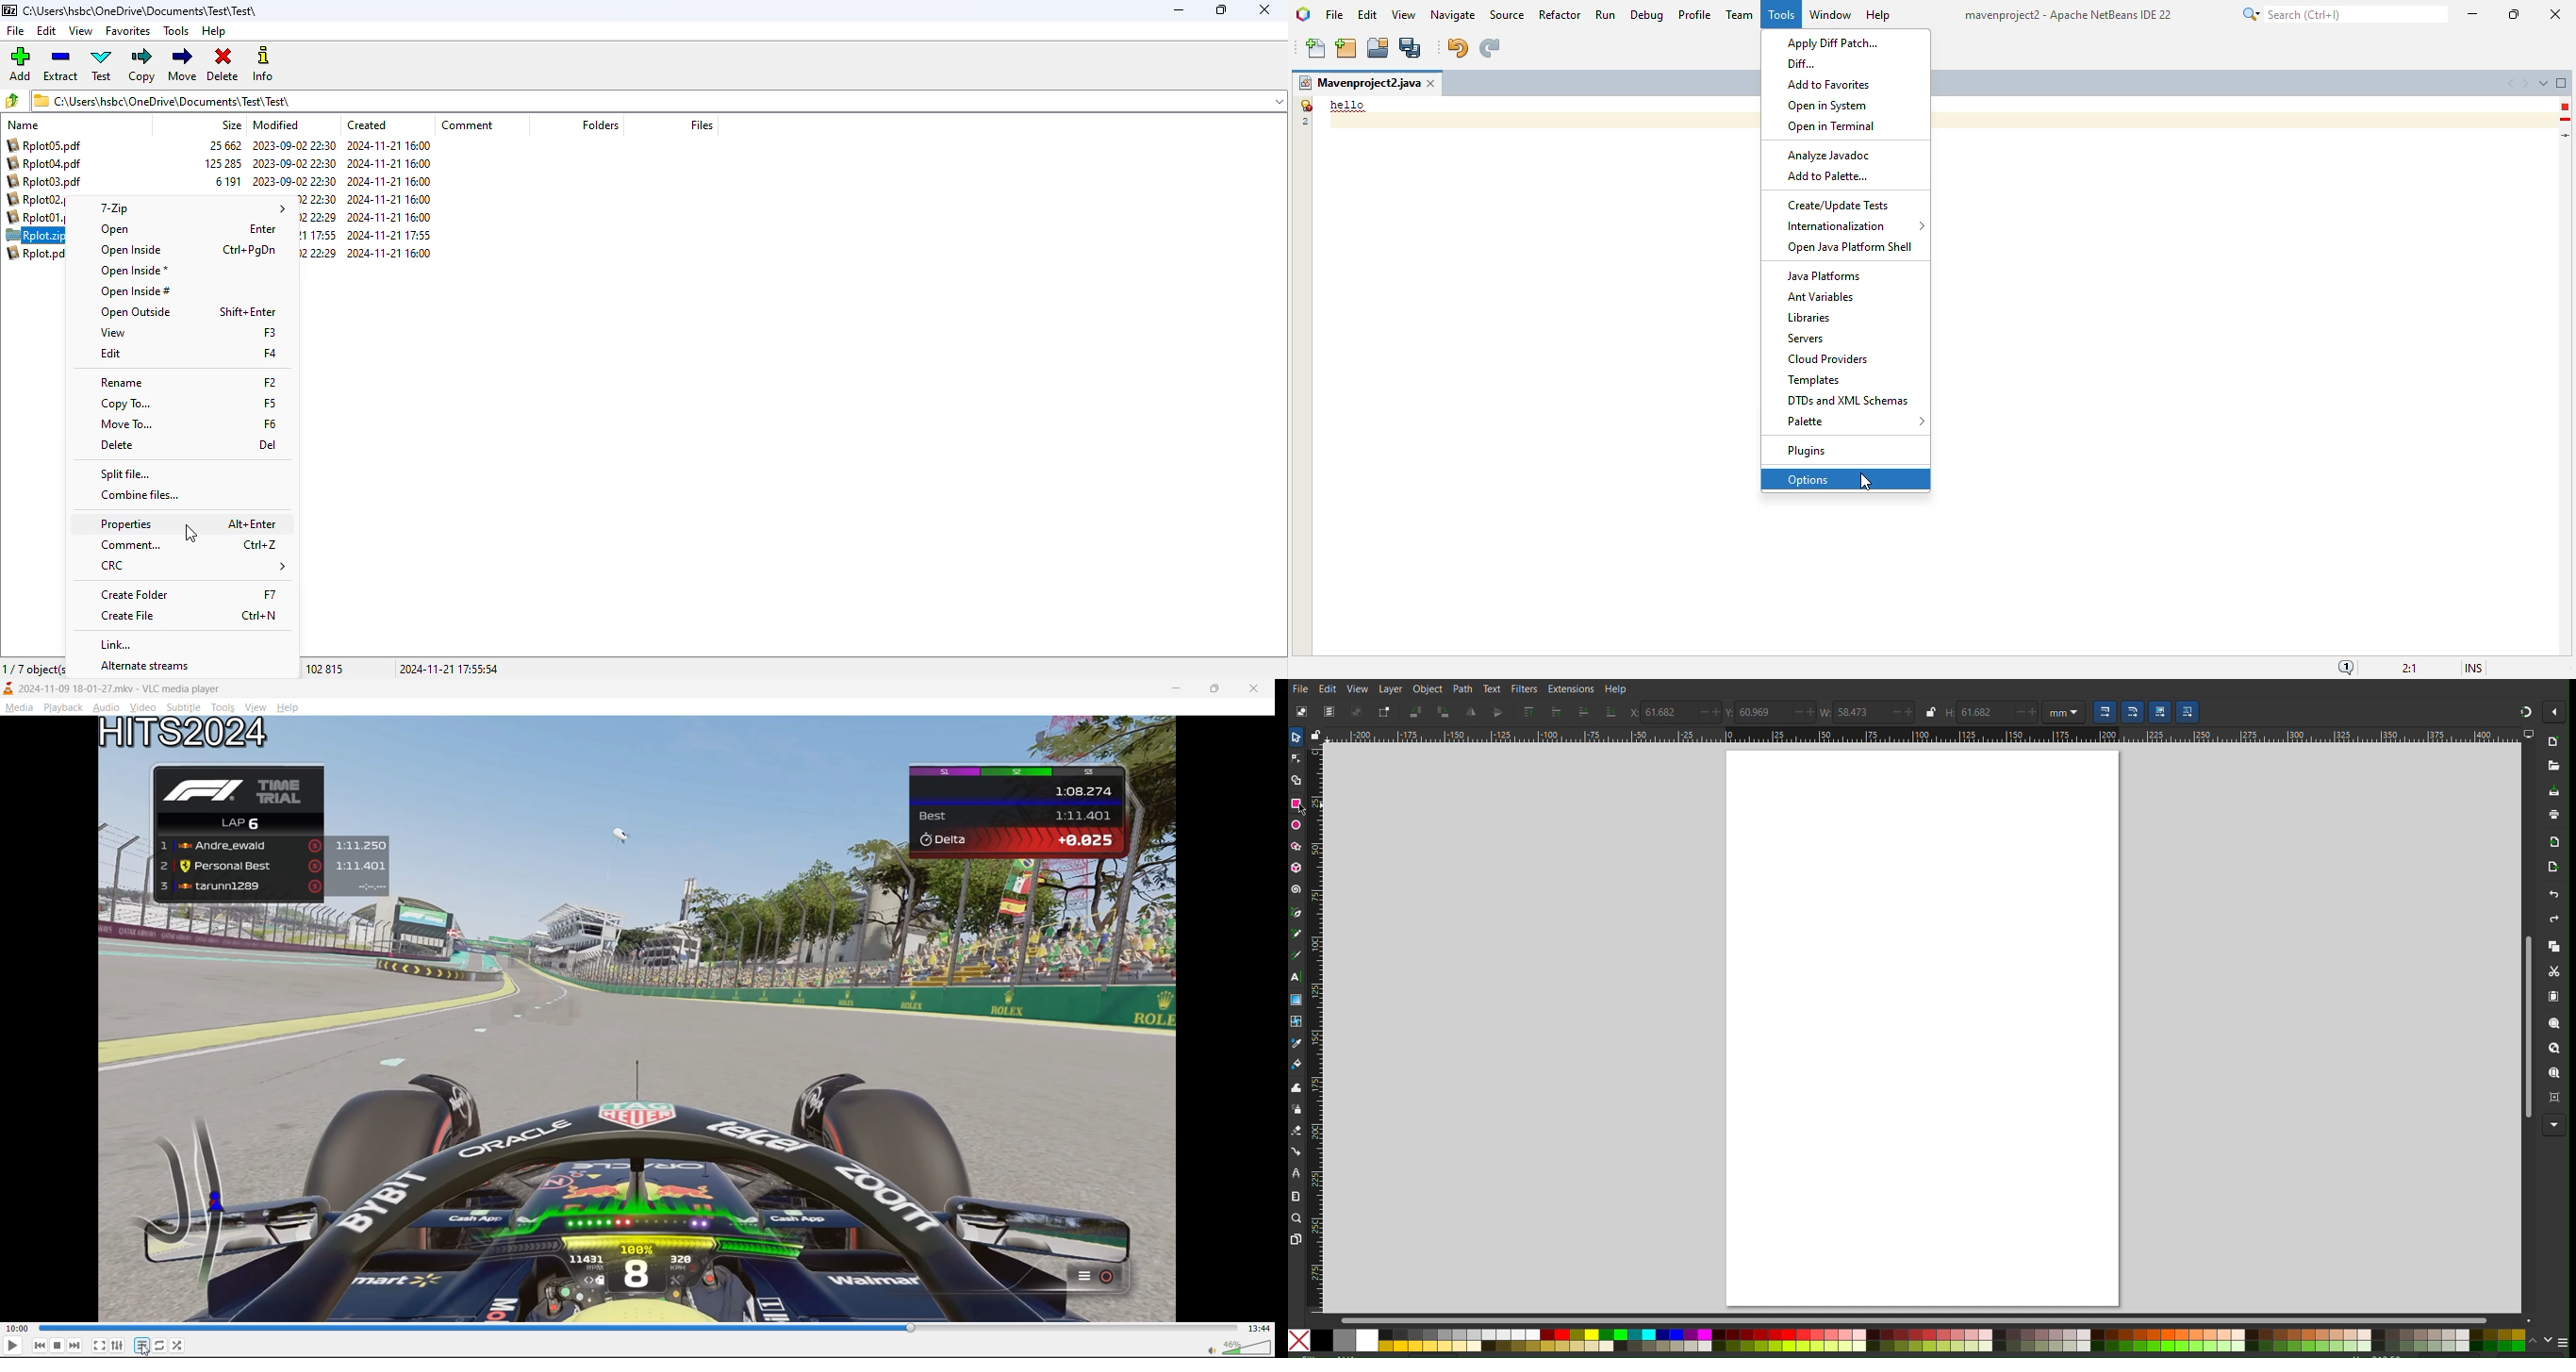 The image size is (2576, 1372). I want to click on Zoom Tool, so click(1296, 1218).